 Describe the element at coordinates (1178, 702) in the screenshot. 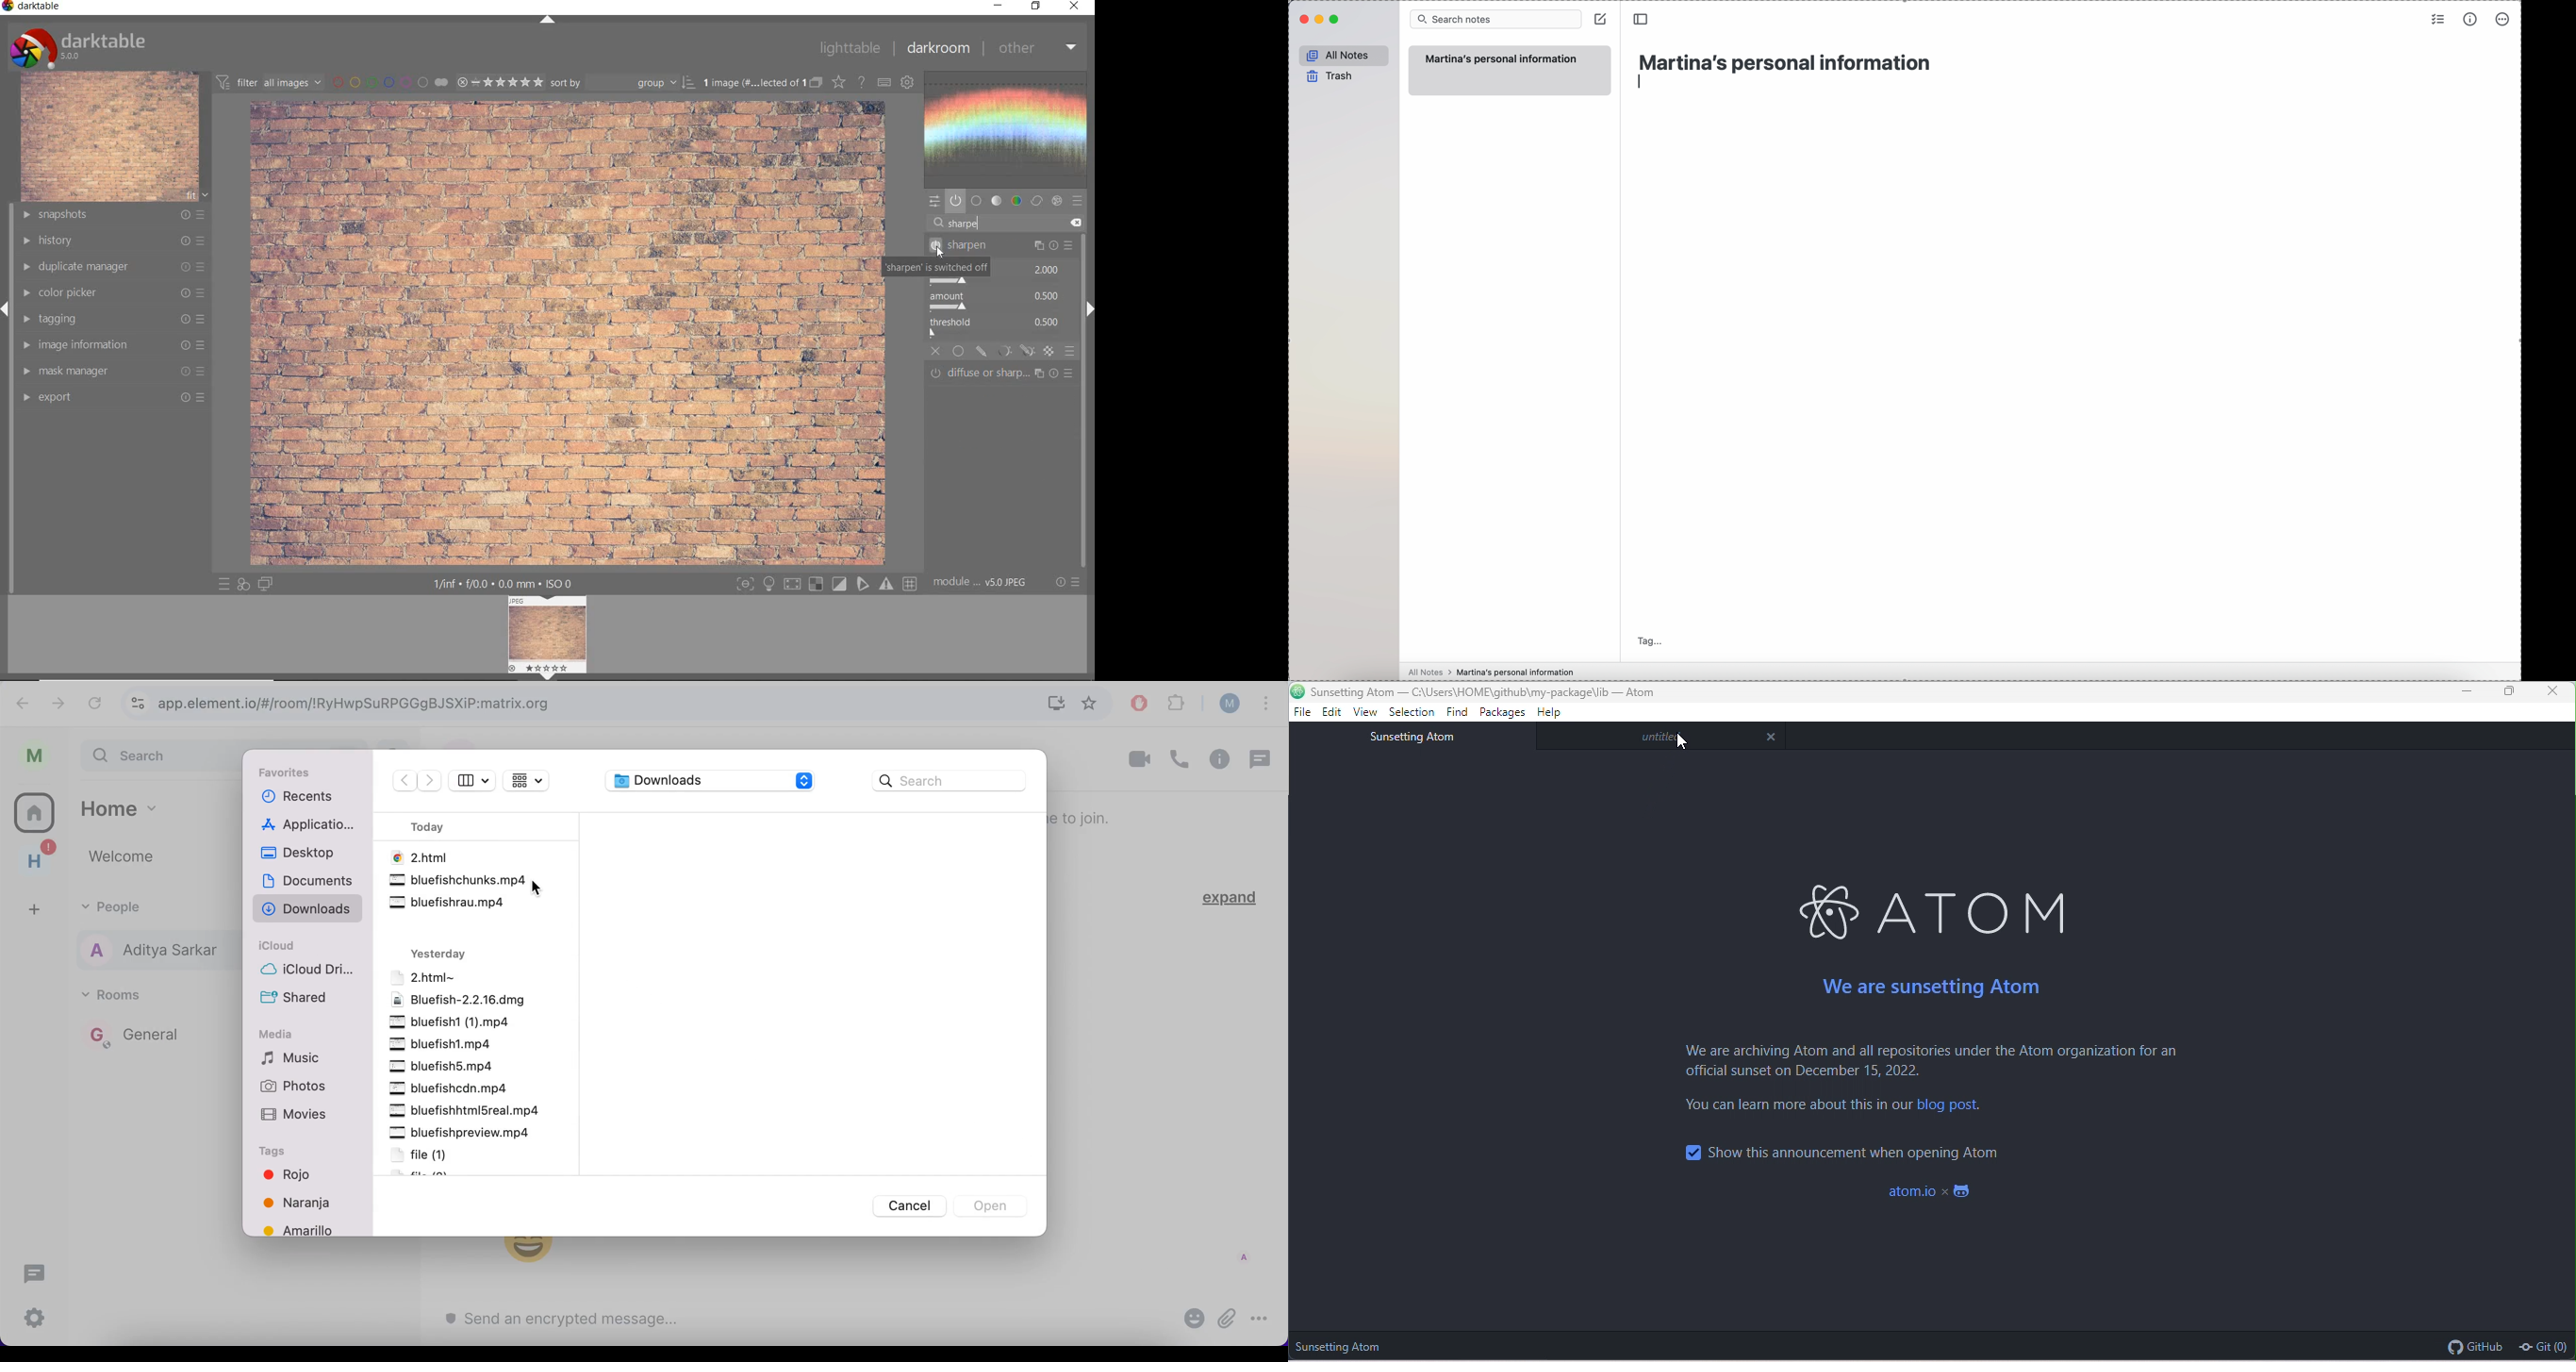

I see `extensions` at that location.